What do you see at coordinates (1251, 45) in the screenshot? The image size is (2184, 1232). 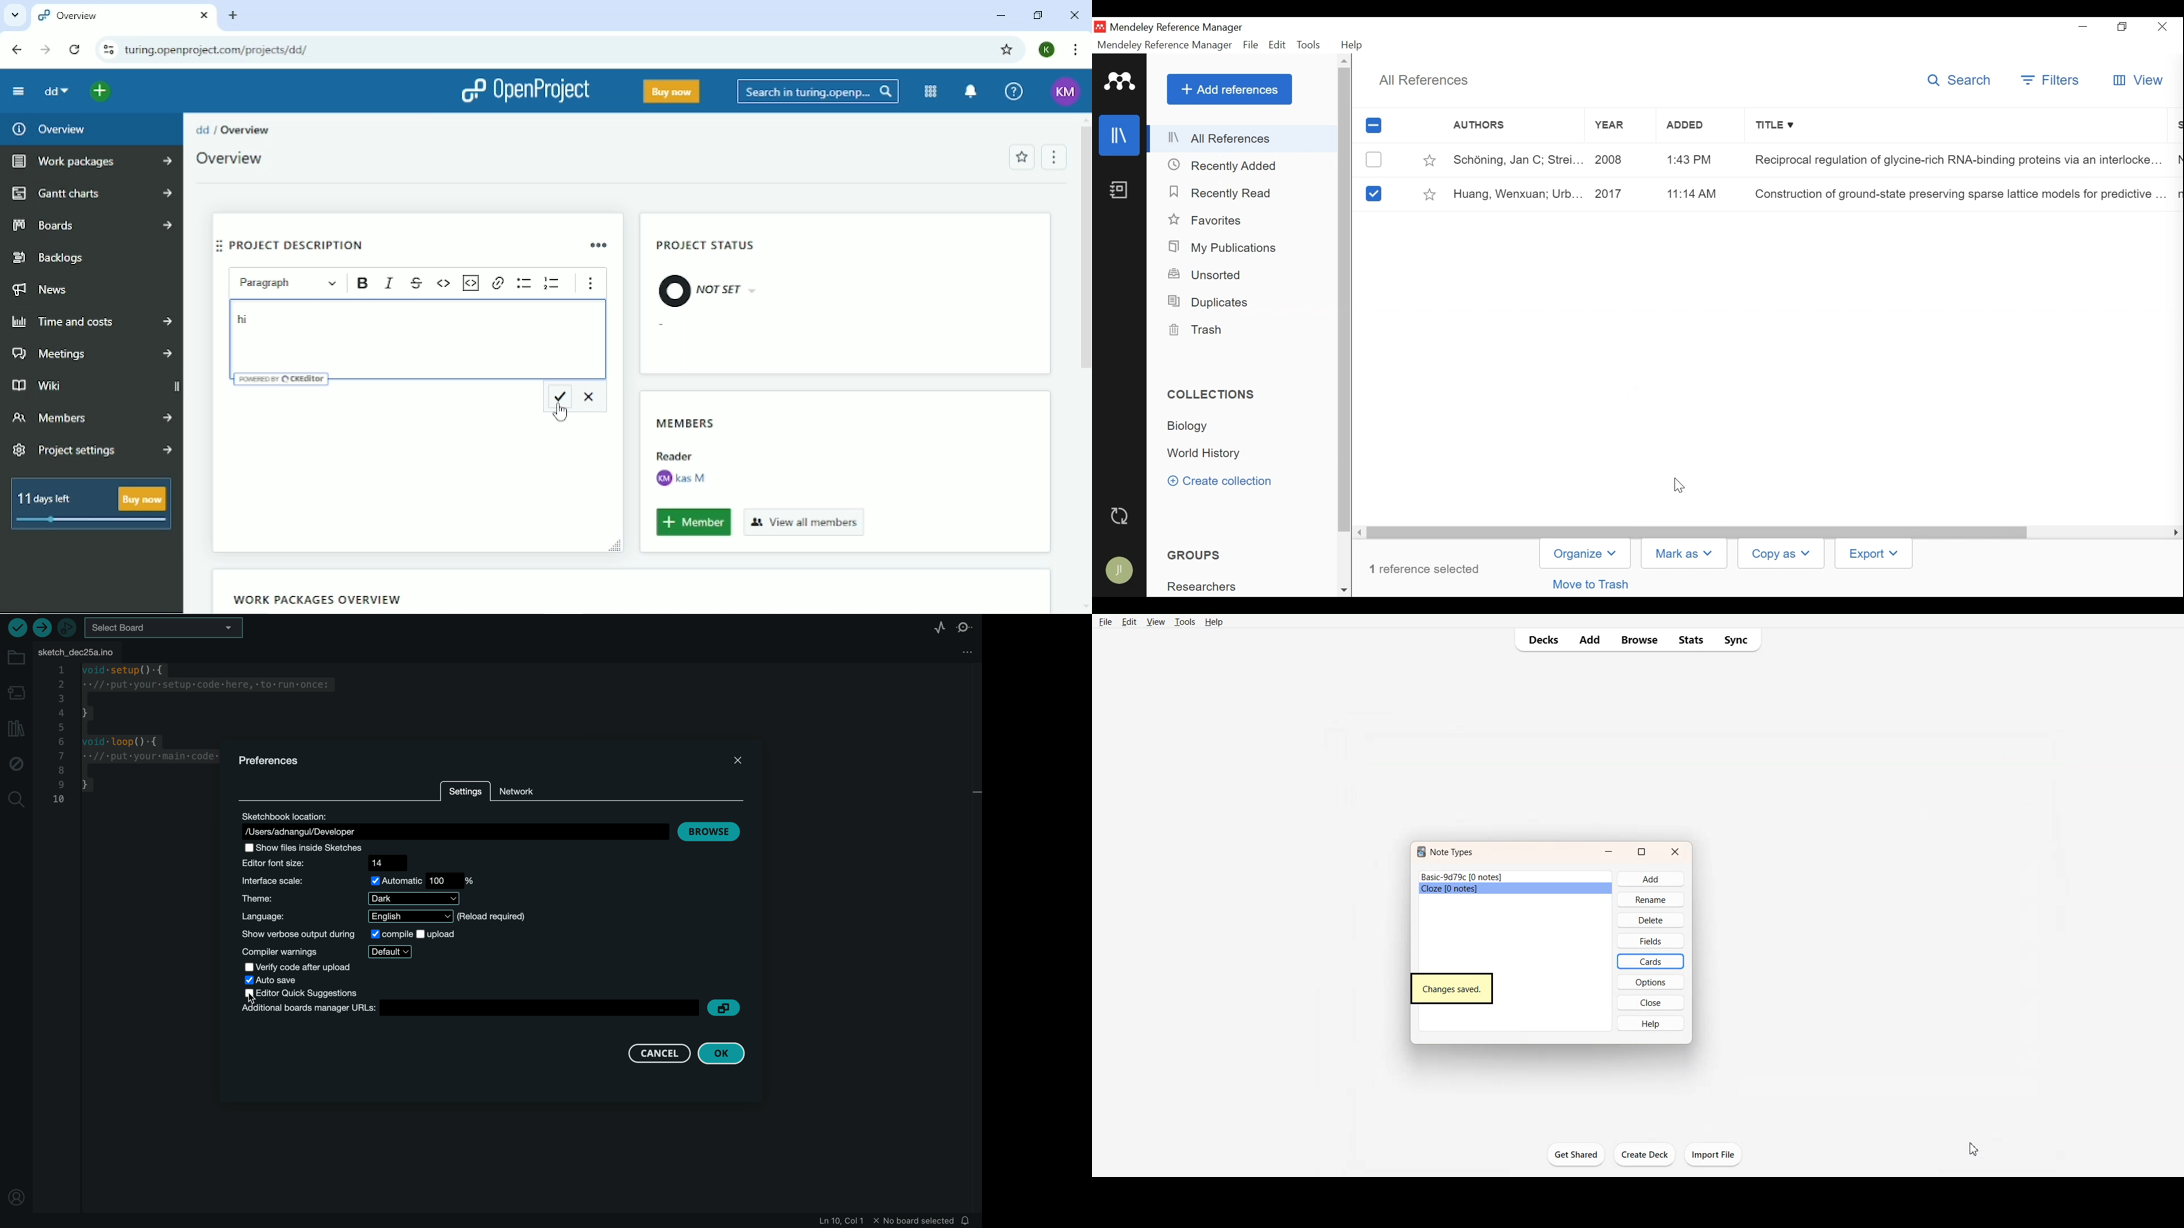 I see `File` at bounding box center [1251, 45].